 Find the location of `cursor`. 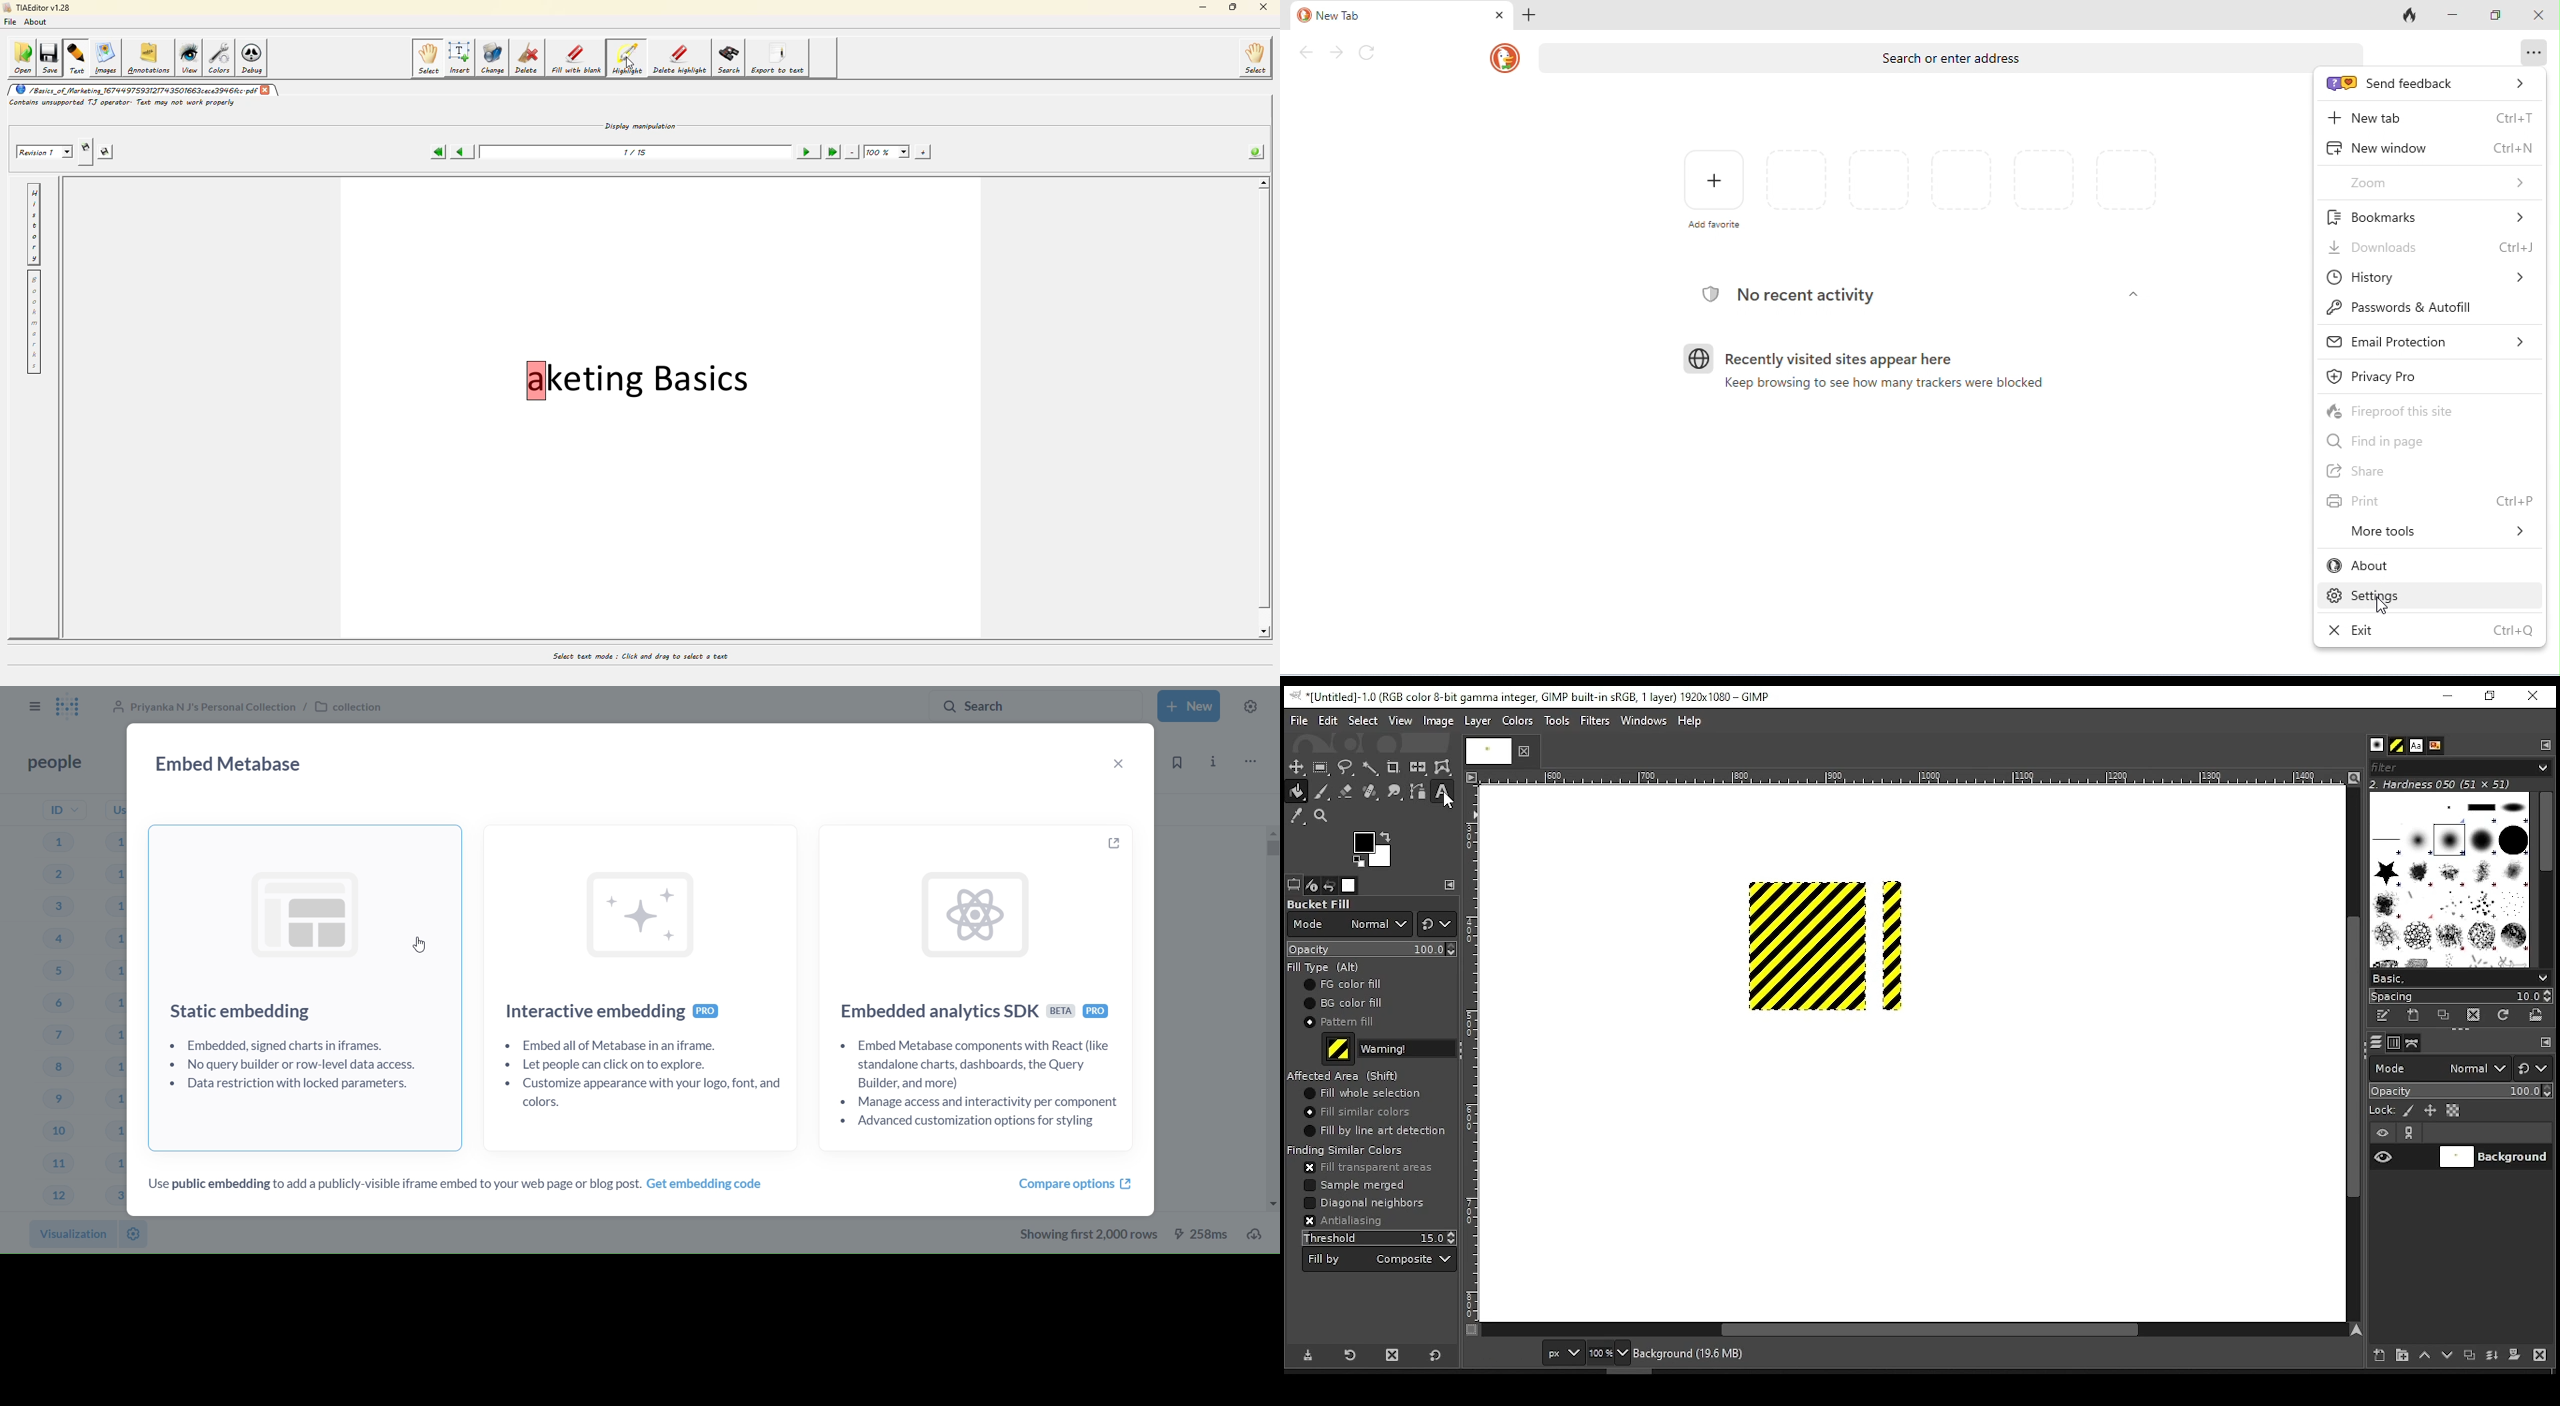

cursor is located at coordinates (419, 942).